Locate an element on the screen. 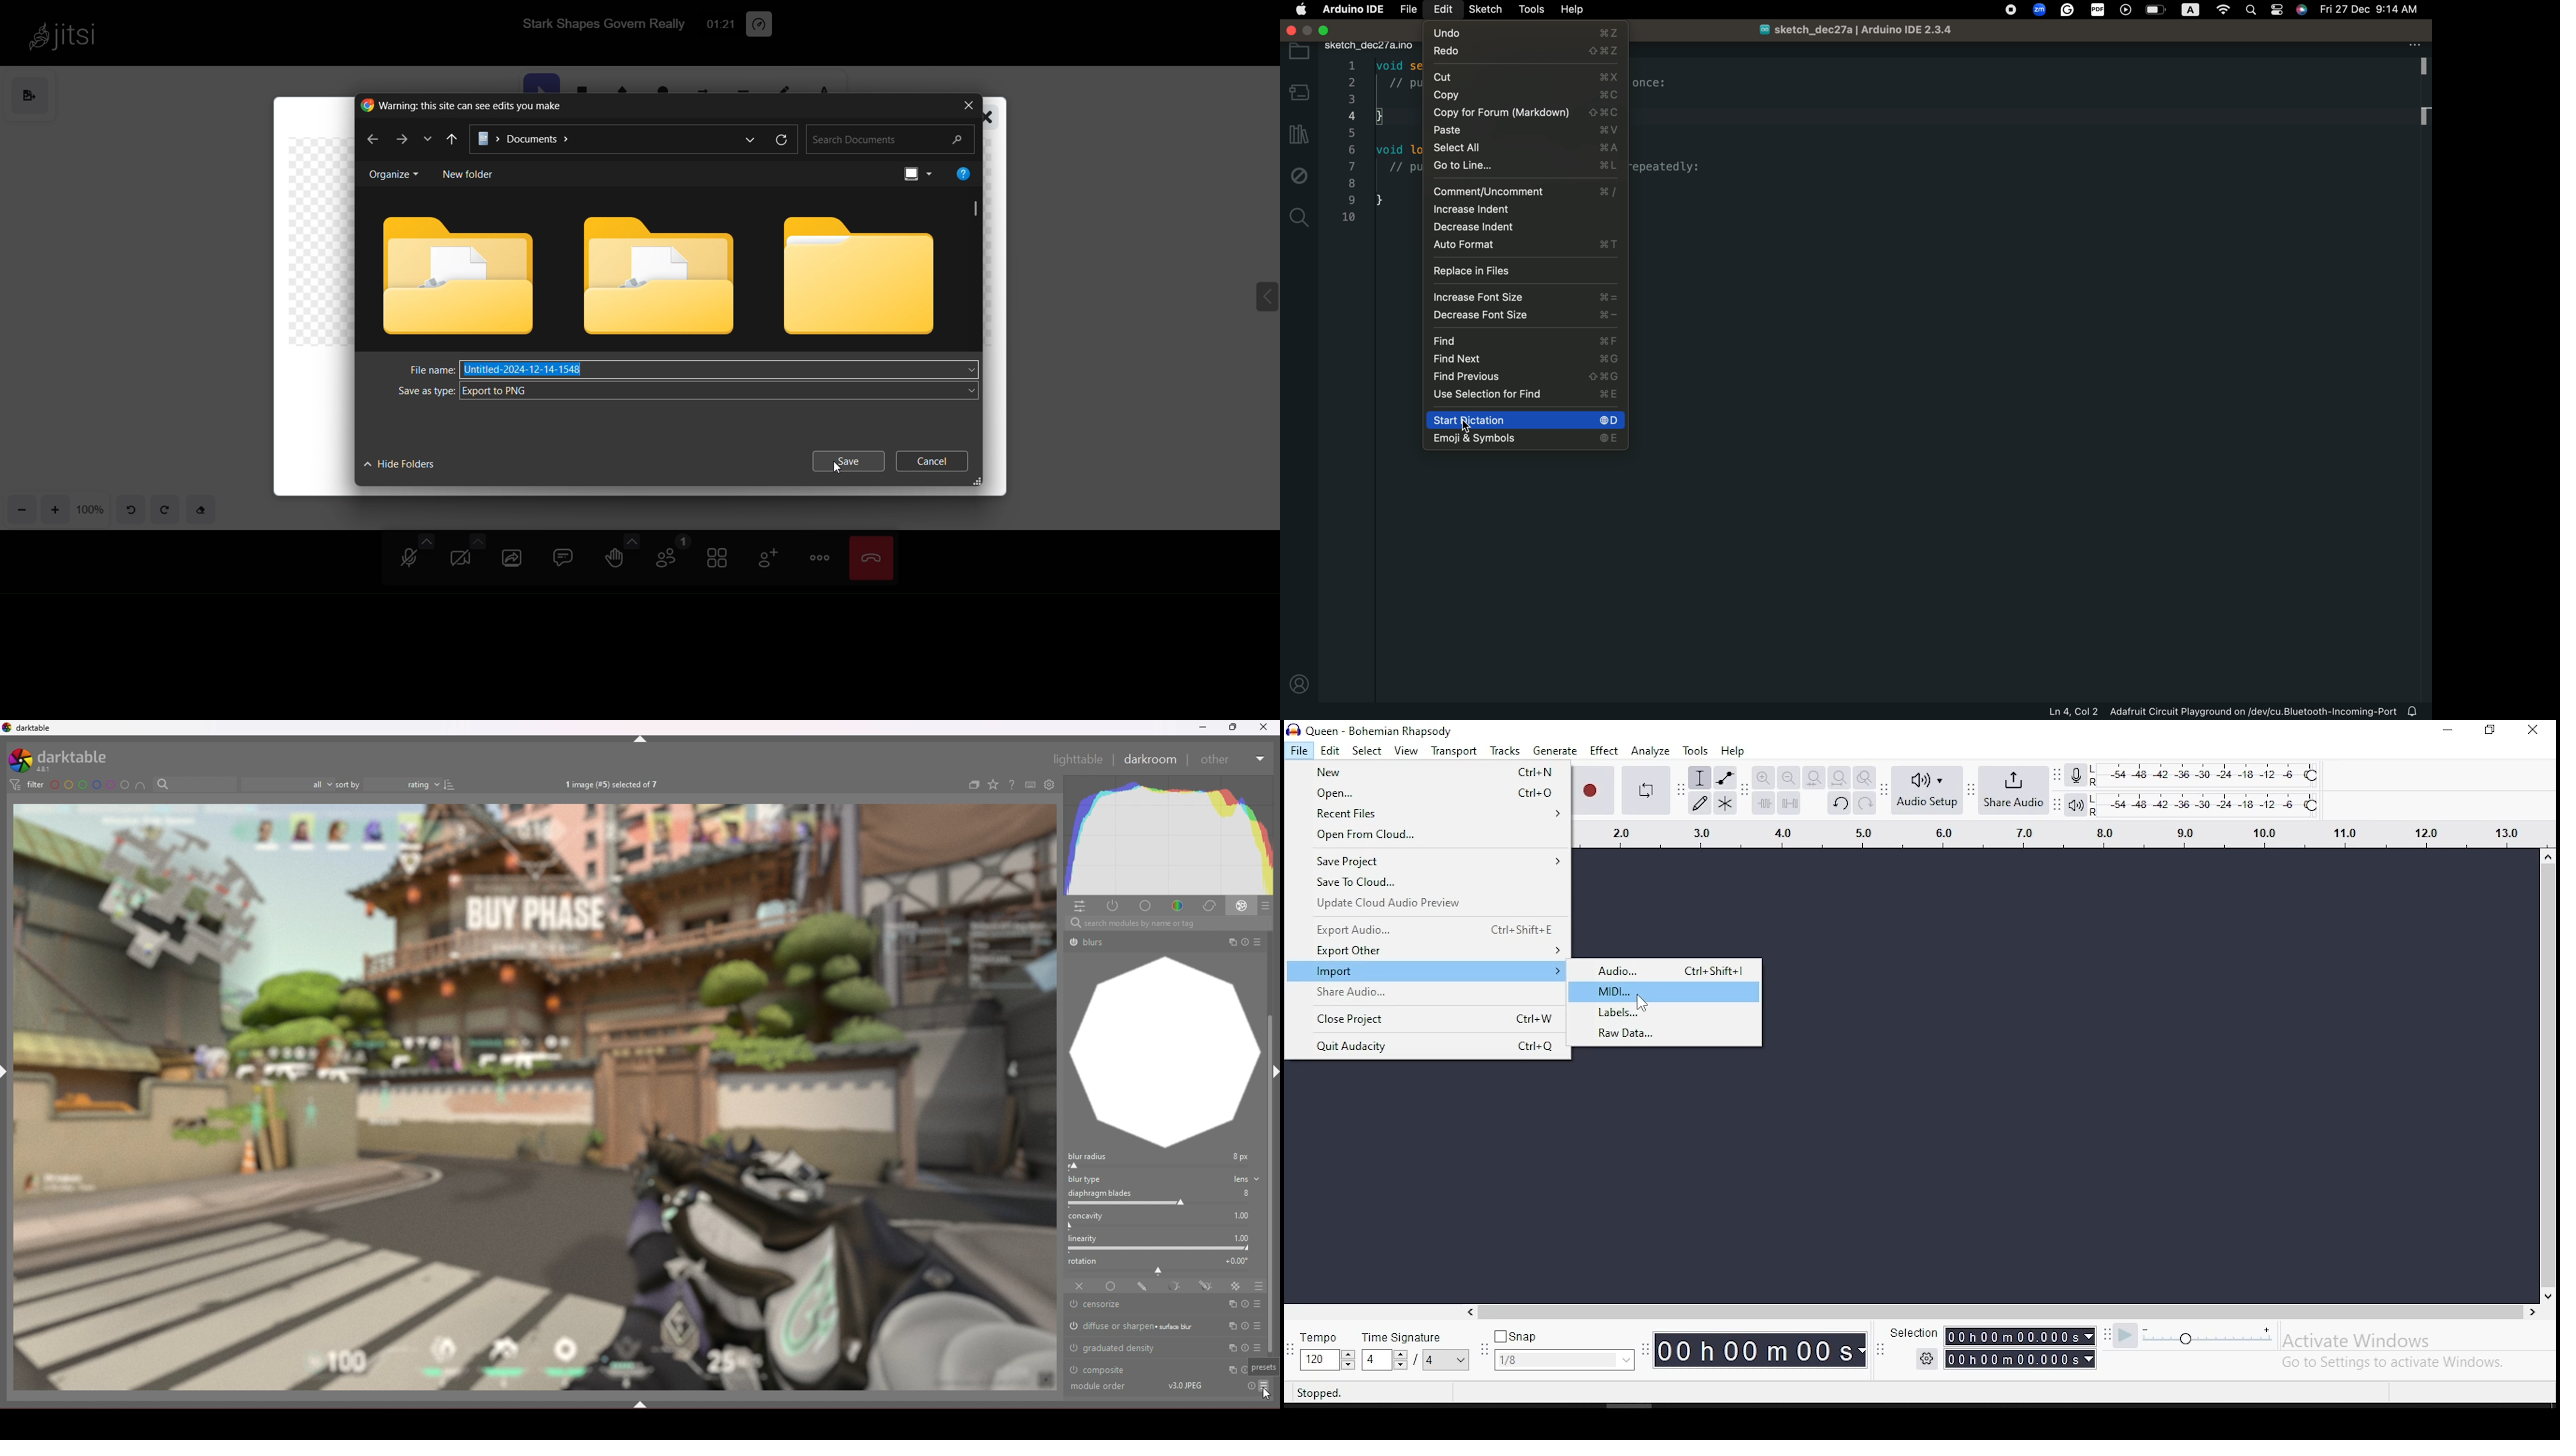  fit selection to width is located at coordinates (1813, 778).